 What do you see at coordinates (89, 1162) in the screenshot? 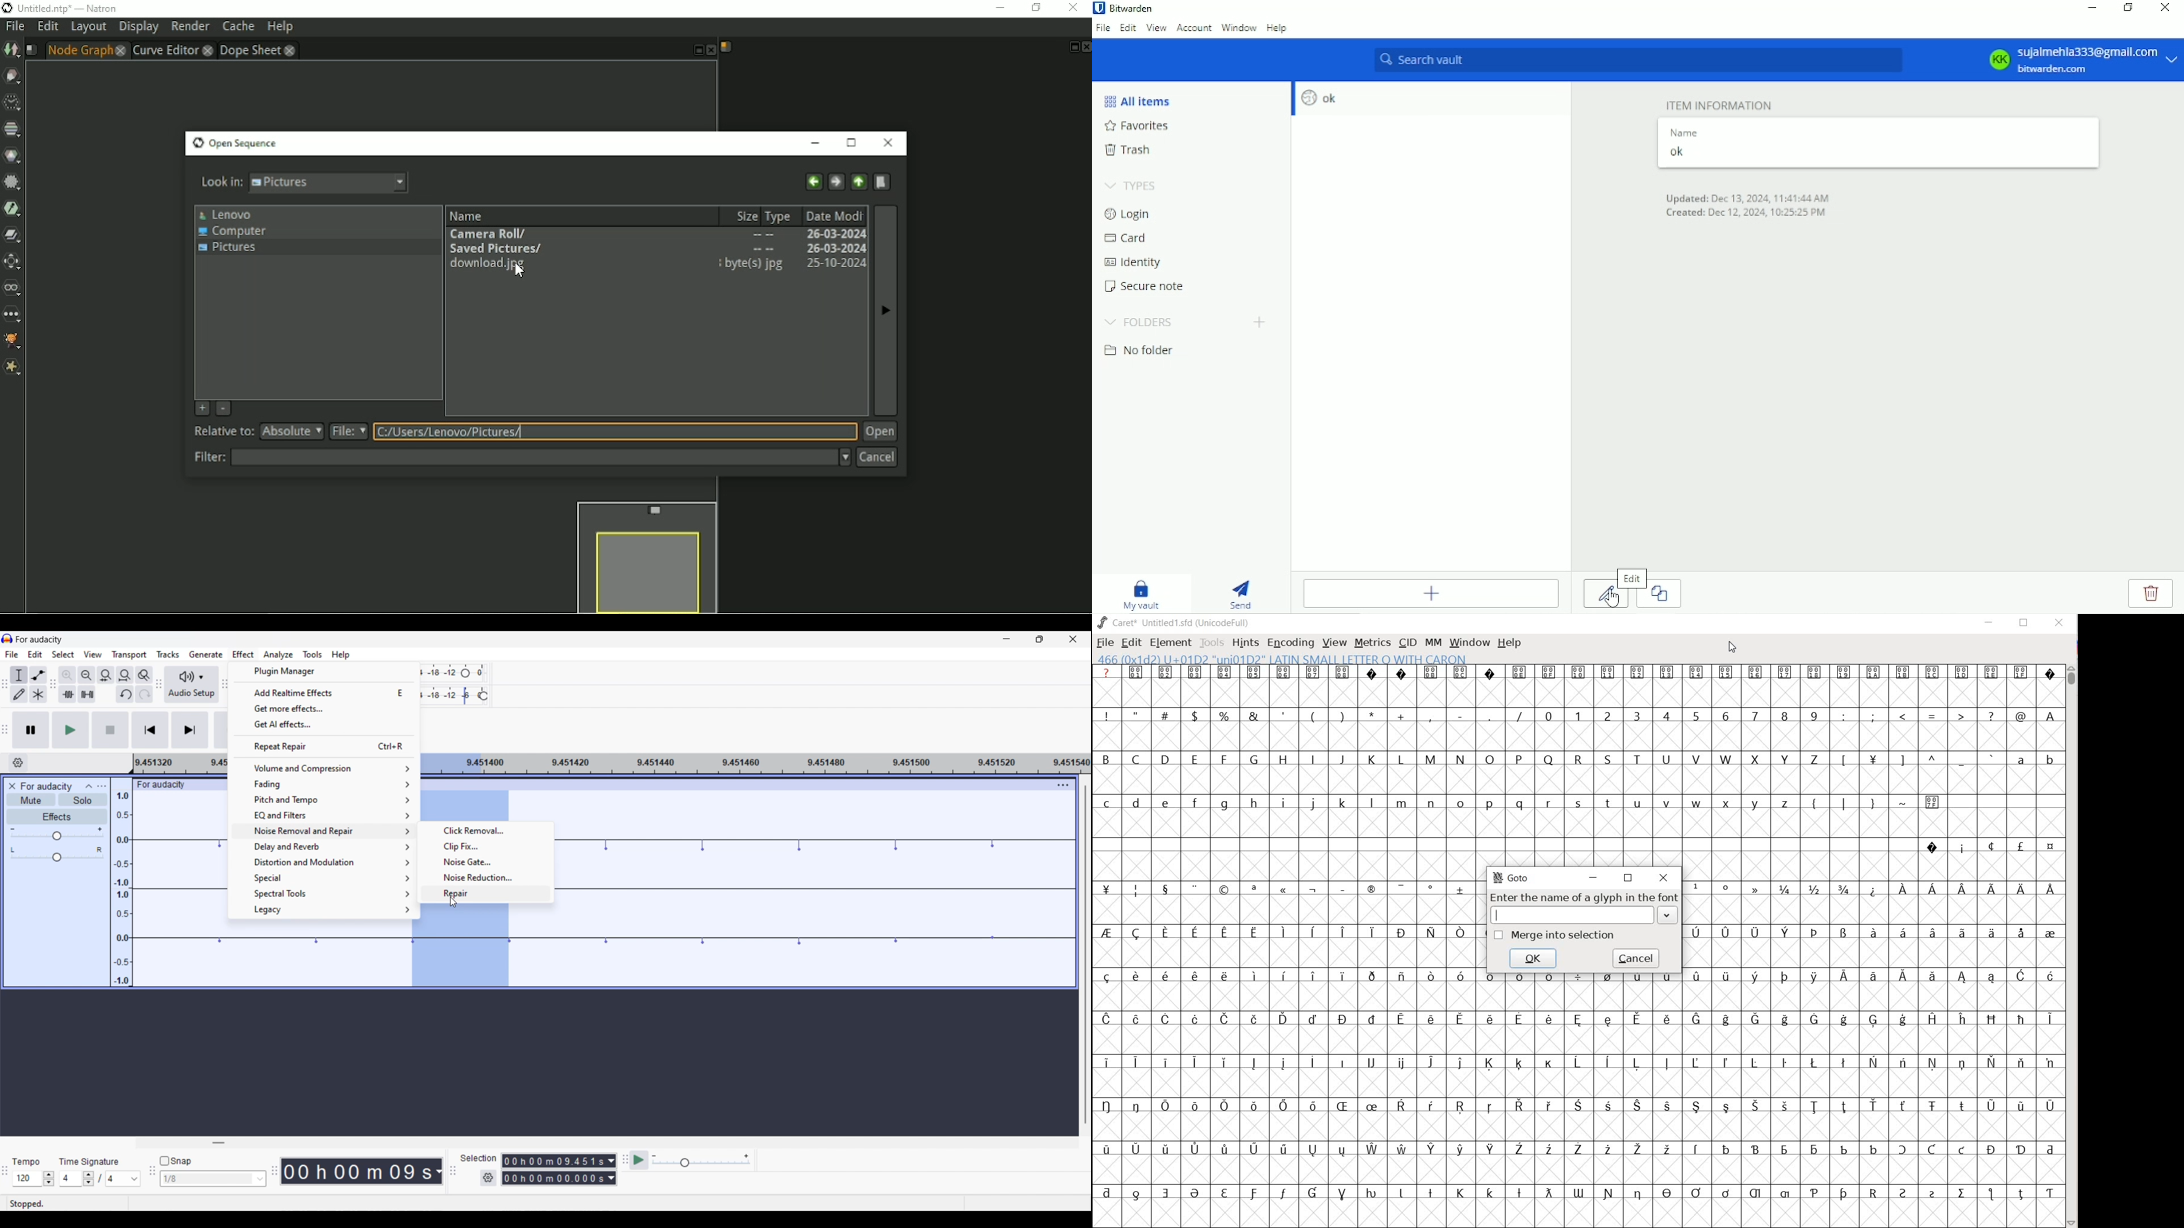
I see `Indicates time signature settings` at bounding box center [89, 1162].